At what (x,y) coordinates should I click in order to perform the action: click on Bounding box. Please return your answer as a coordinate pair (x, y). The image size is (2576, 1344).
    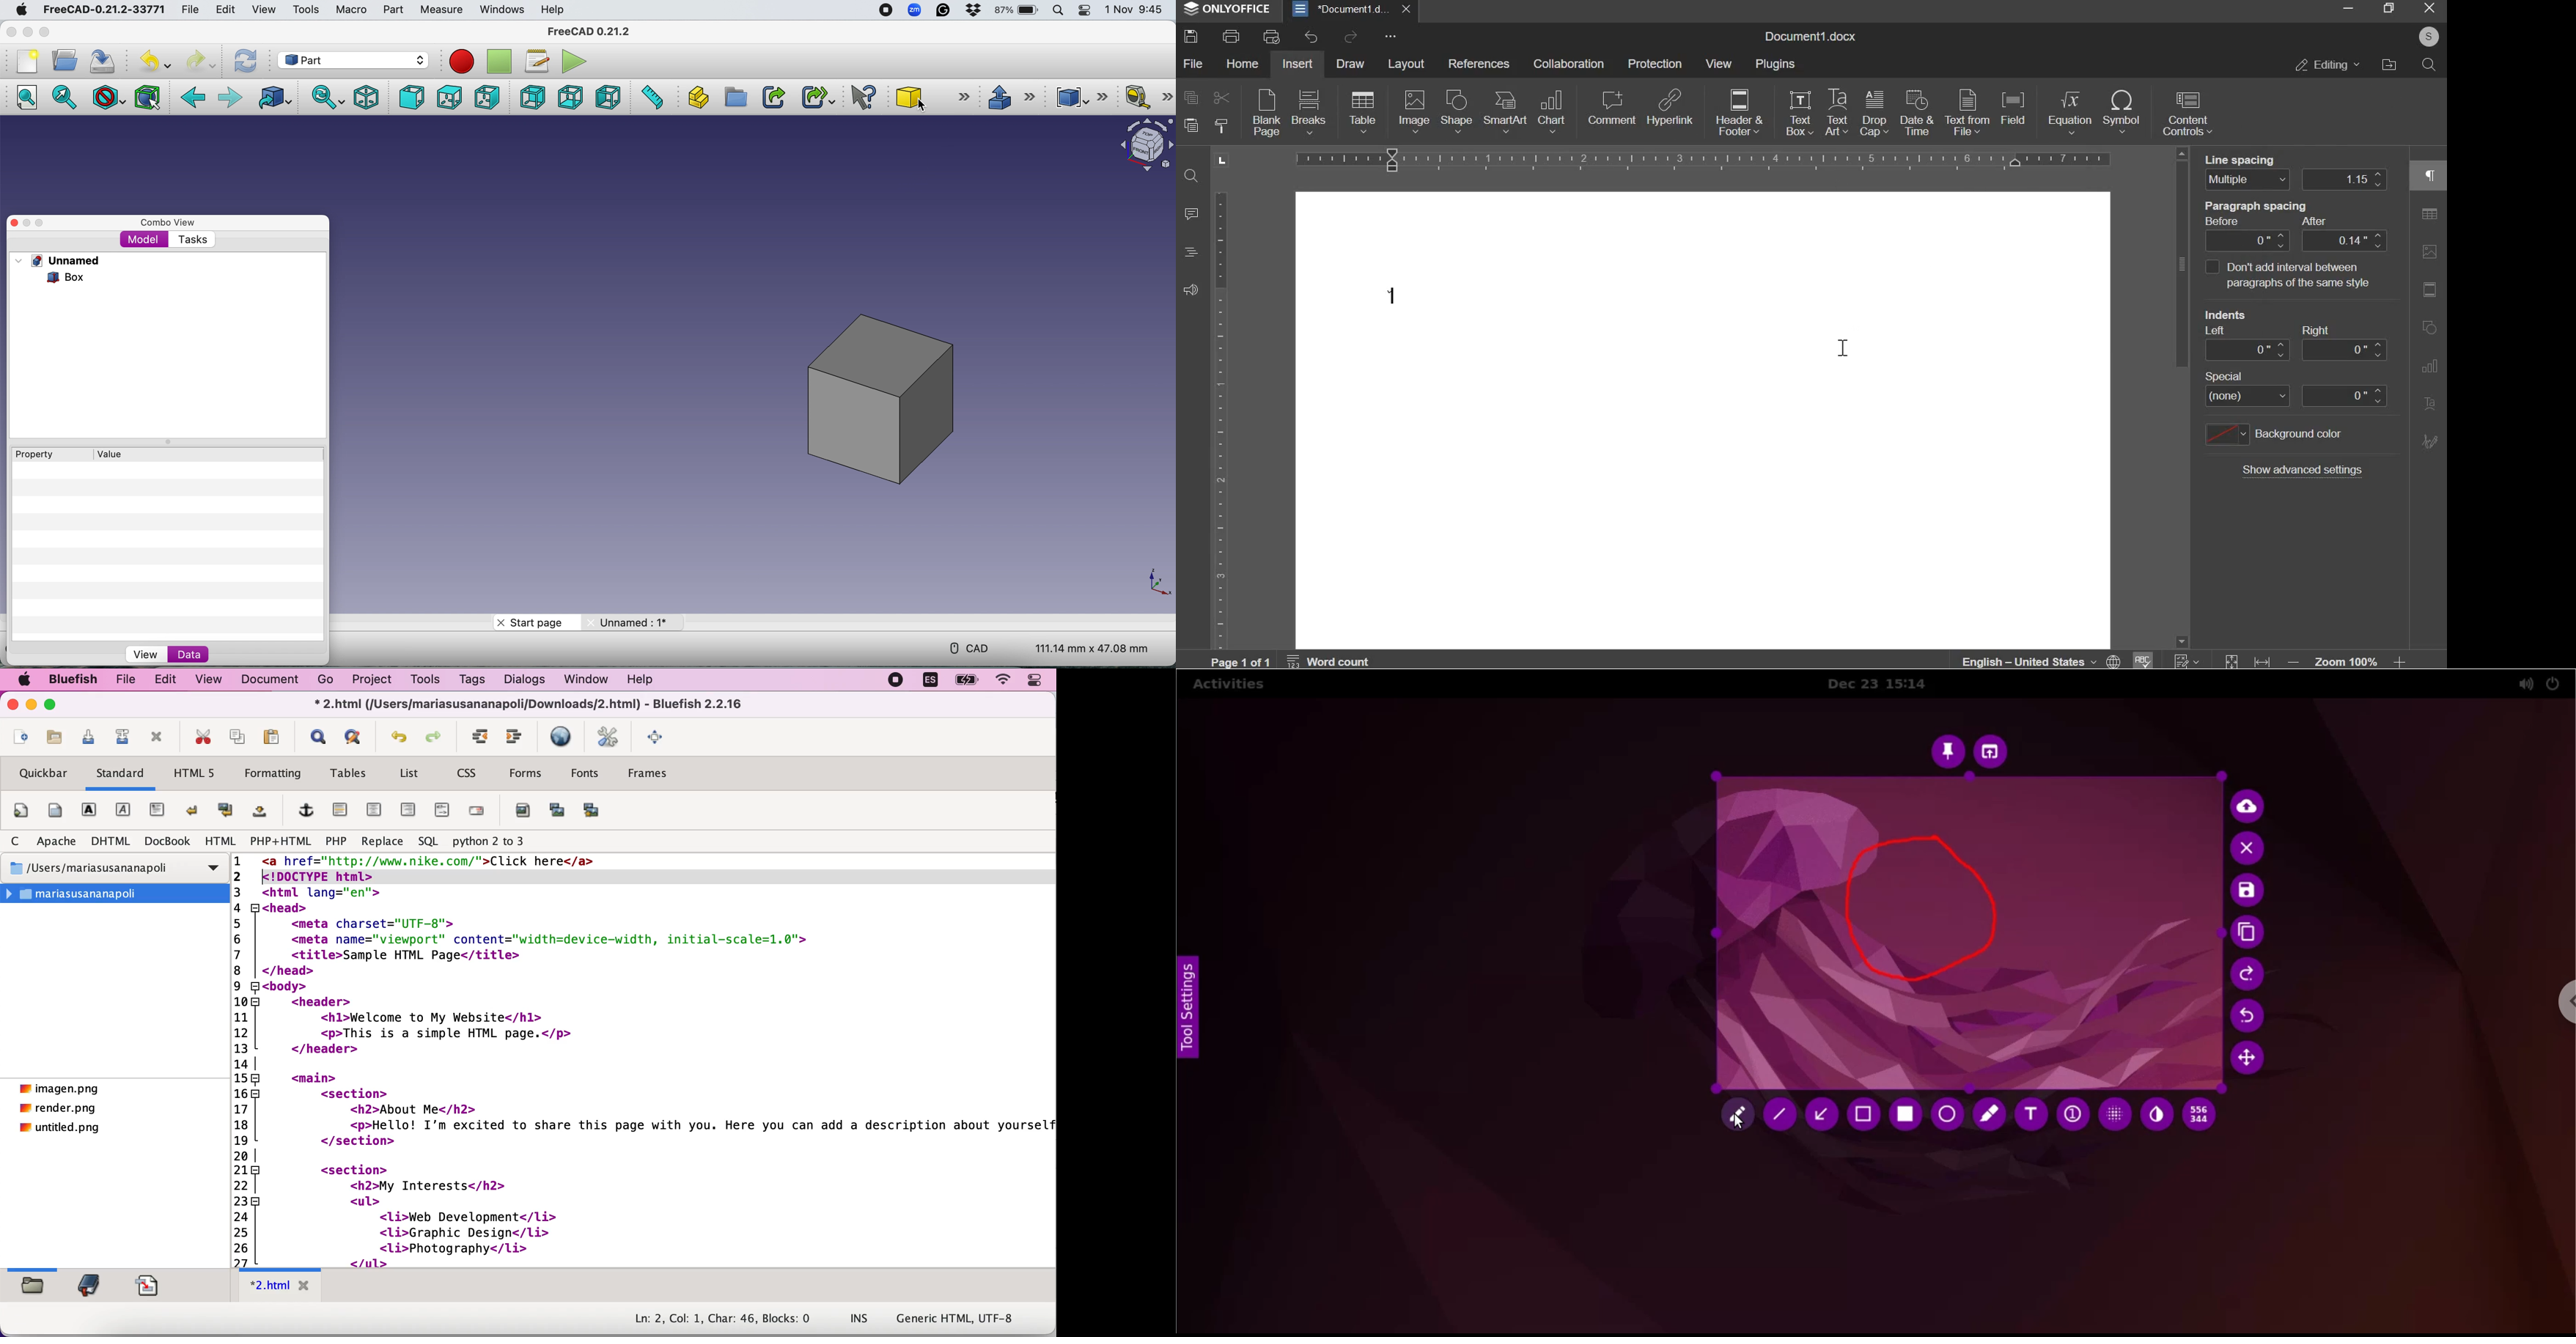
    Looking at the image, I should click on (149, 96).